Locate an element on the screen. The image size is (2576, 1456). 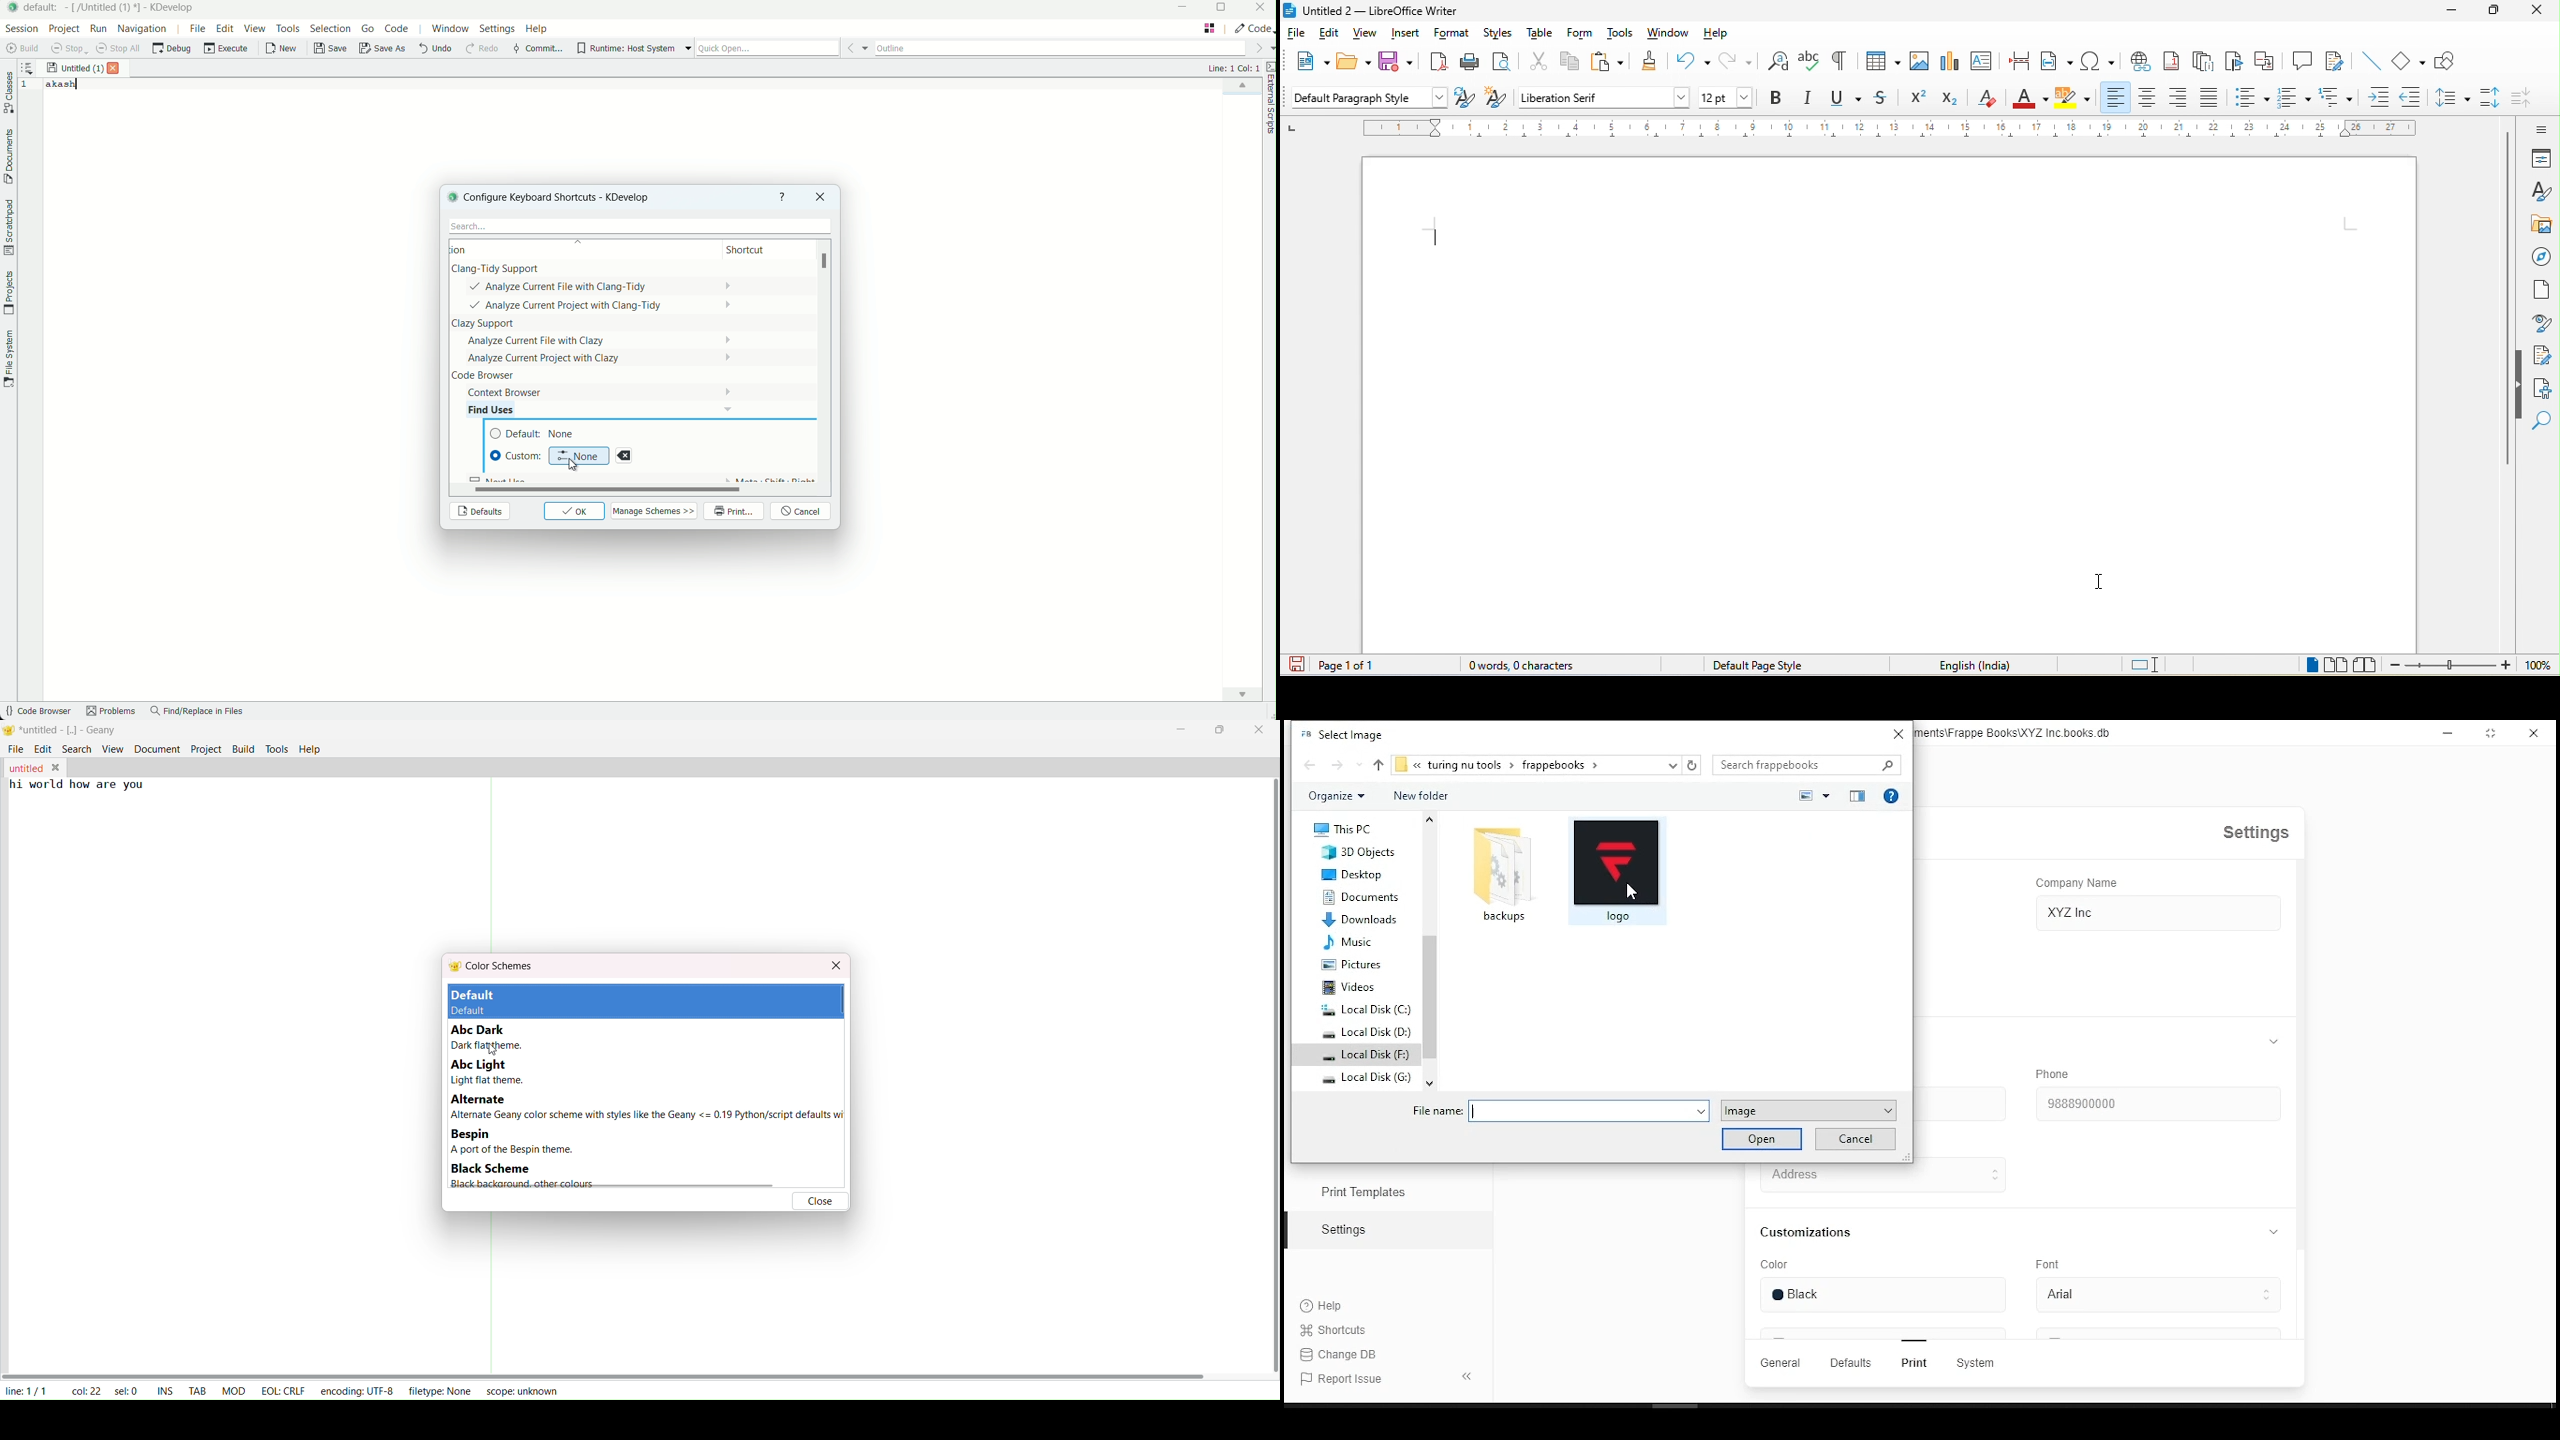
sidebar is located at coordinates (2535, 127).